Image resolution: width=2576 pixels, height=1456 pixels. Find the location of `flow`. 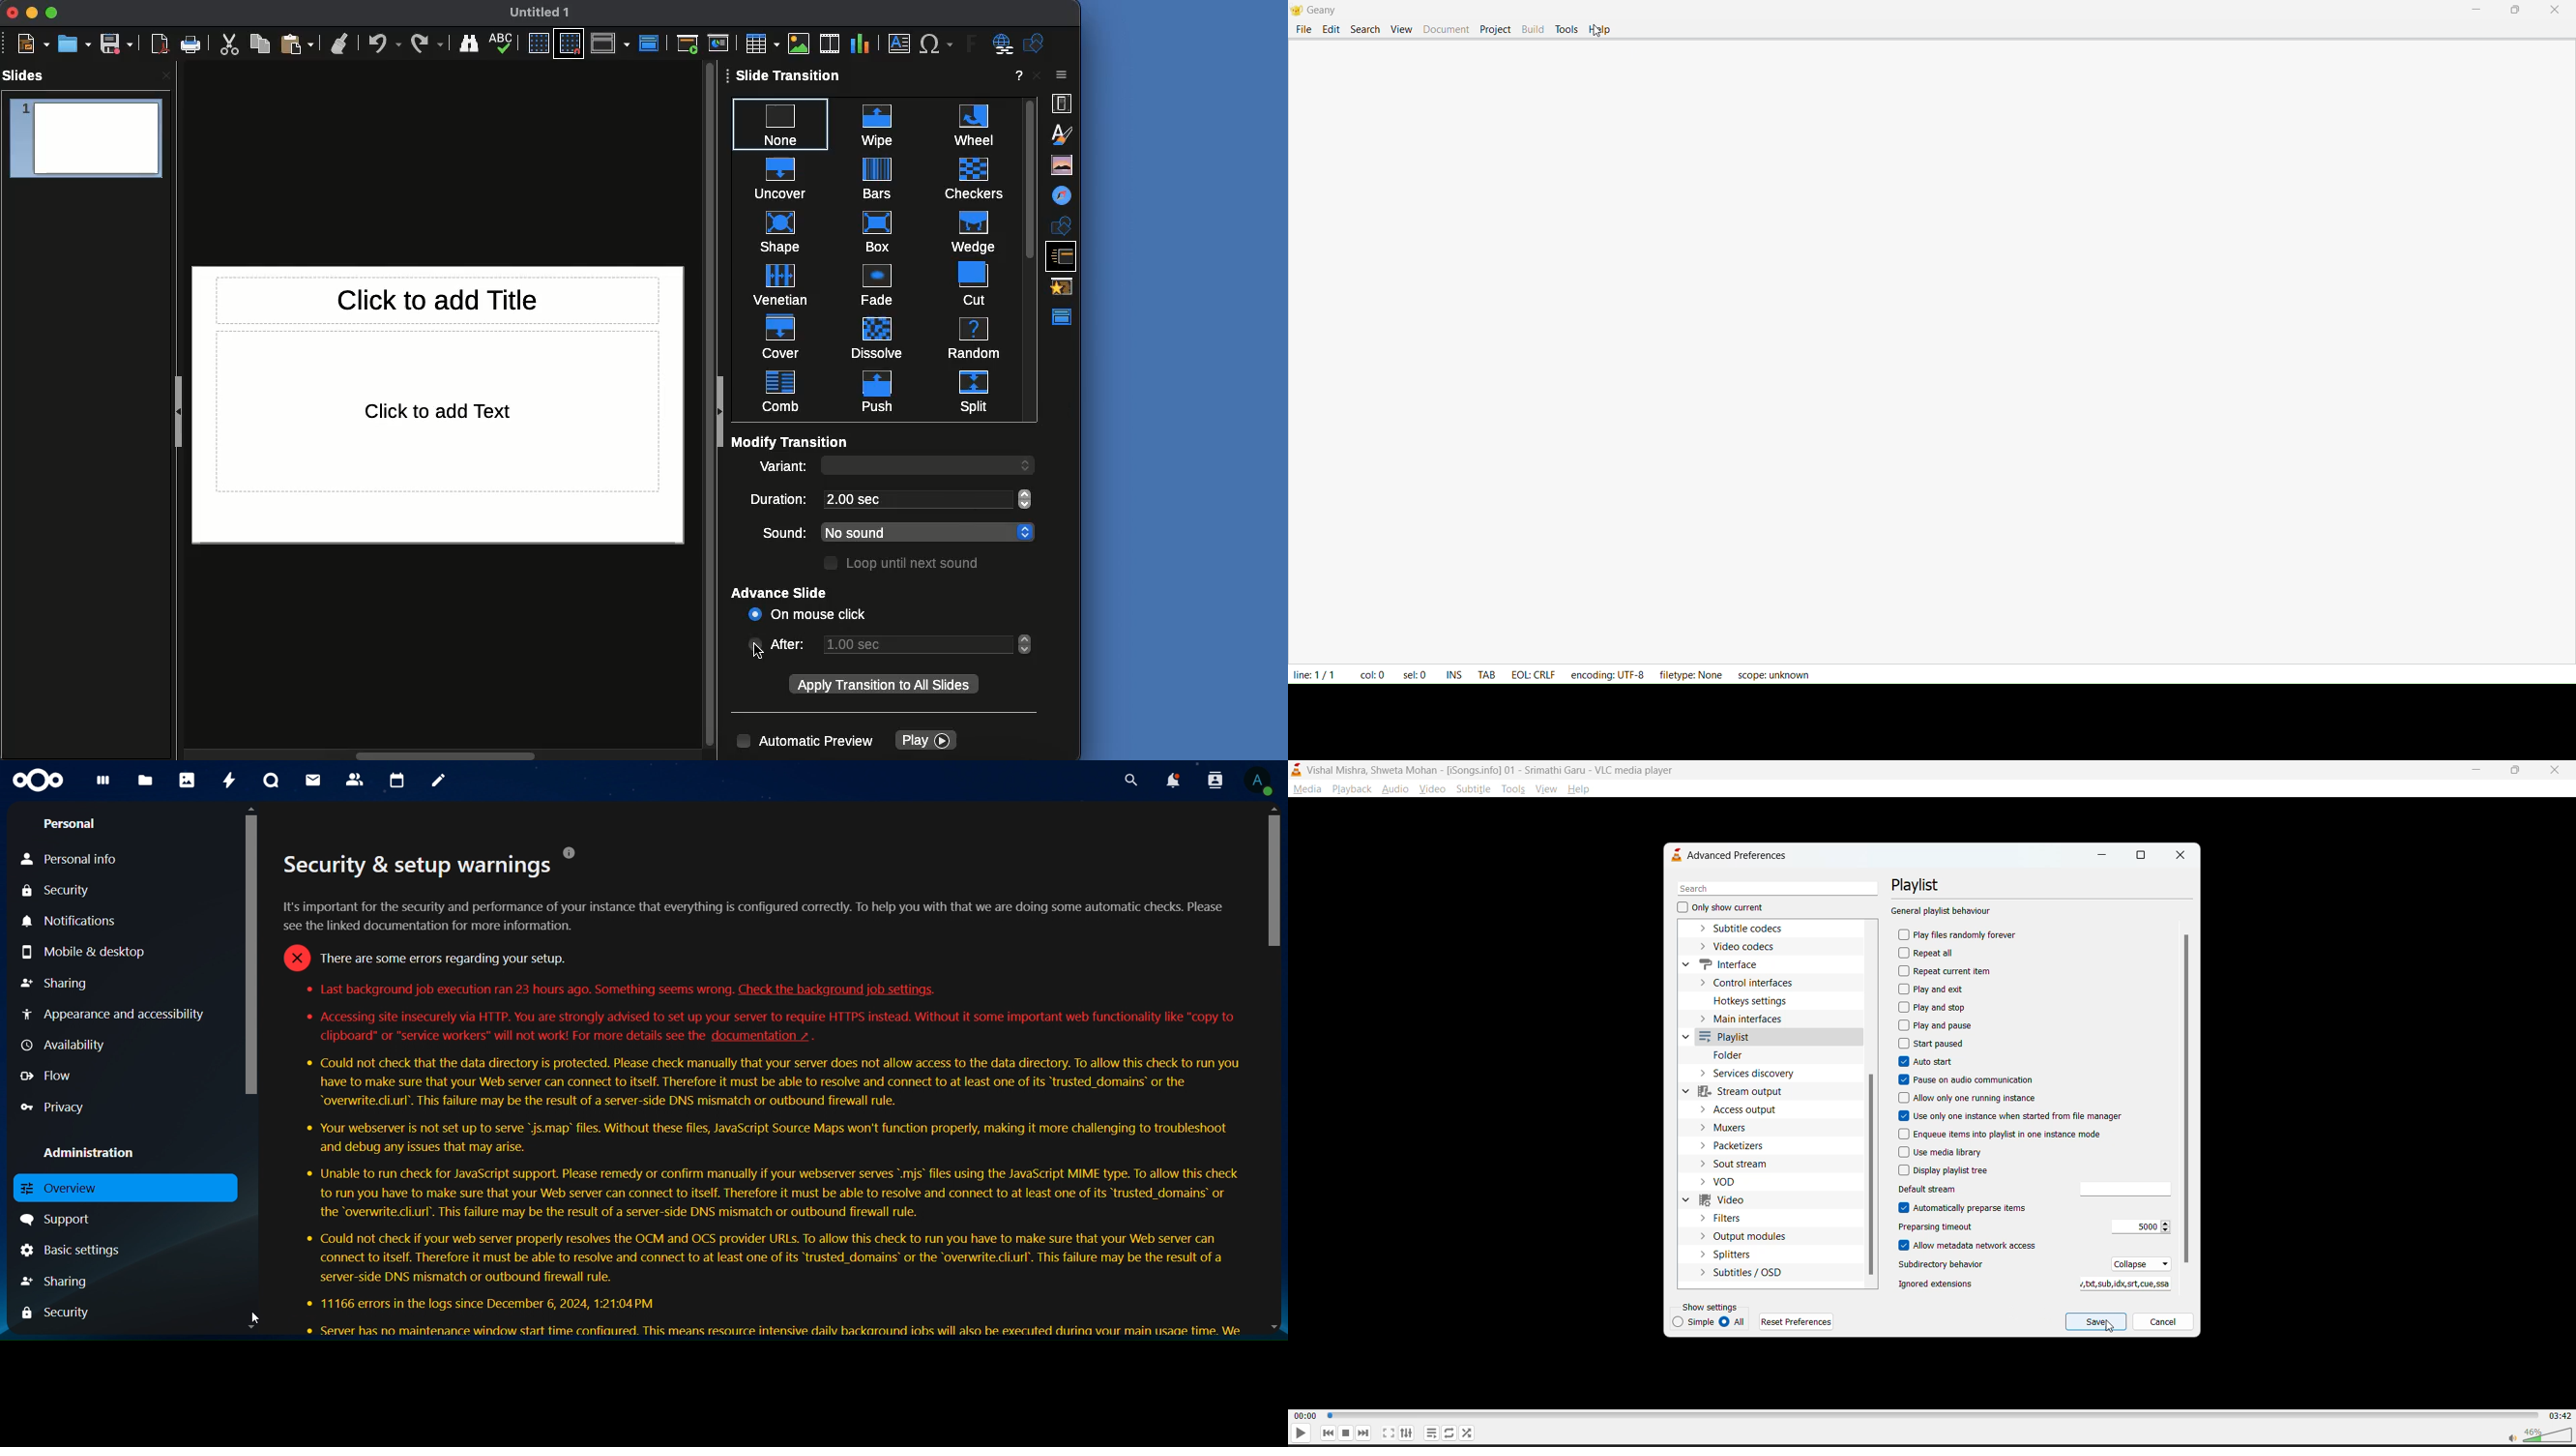

flow is located at coordinates (48, 1078).